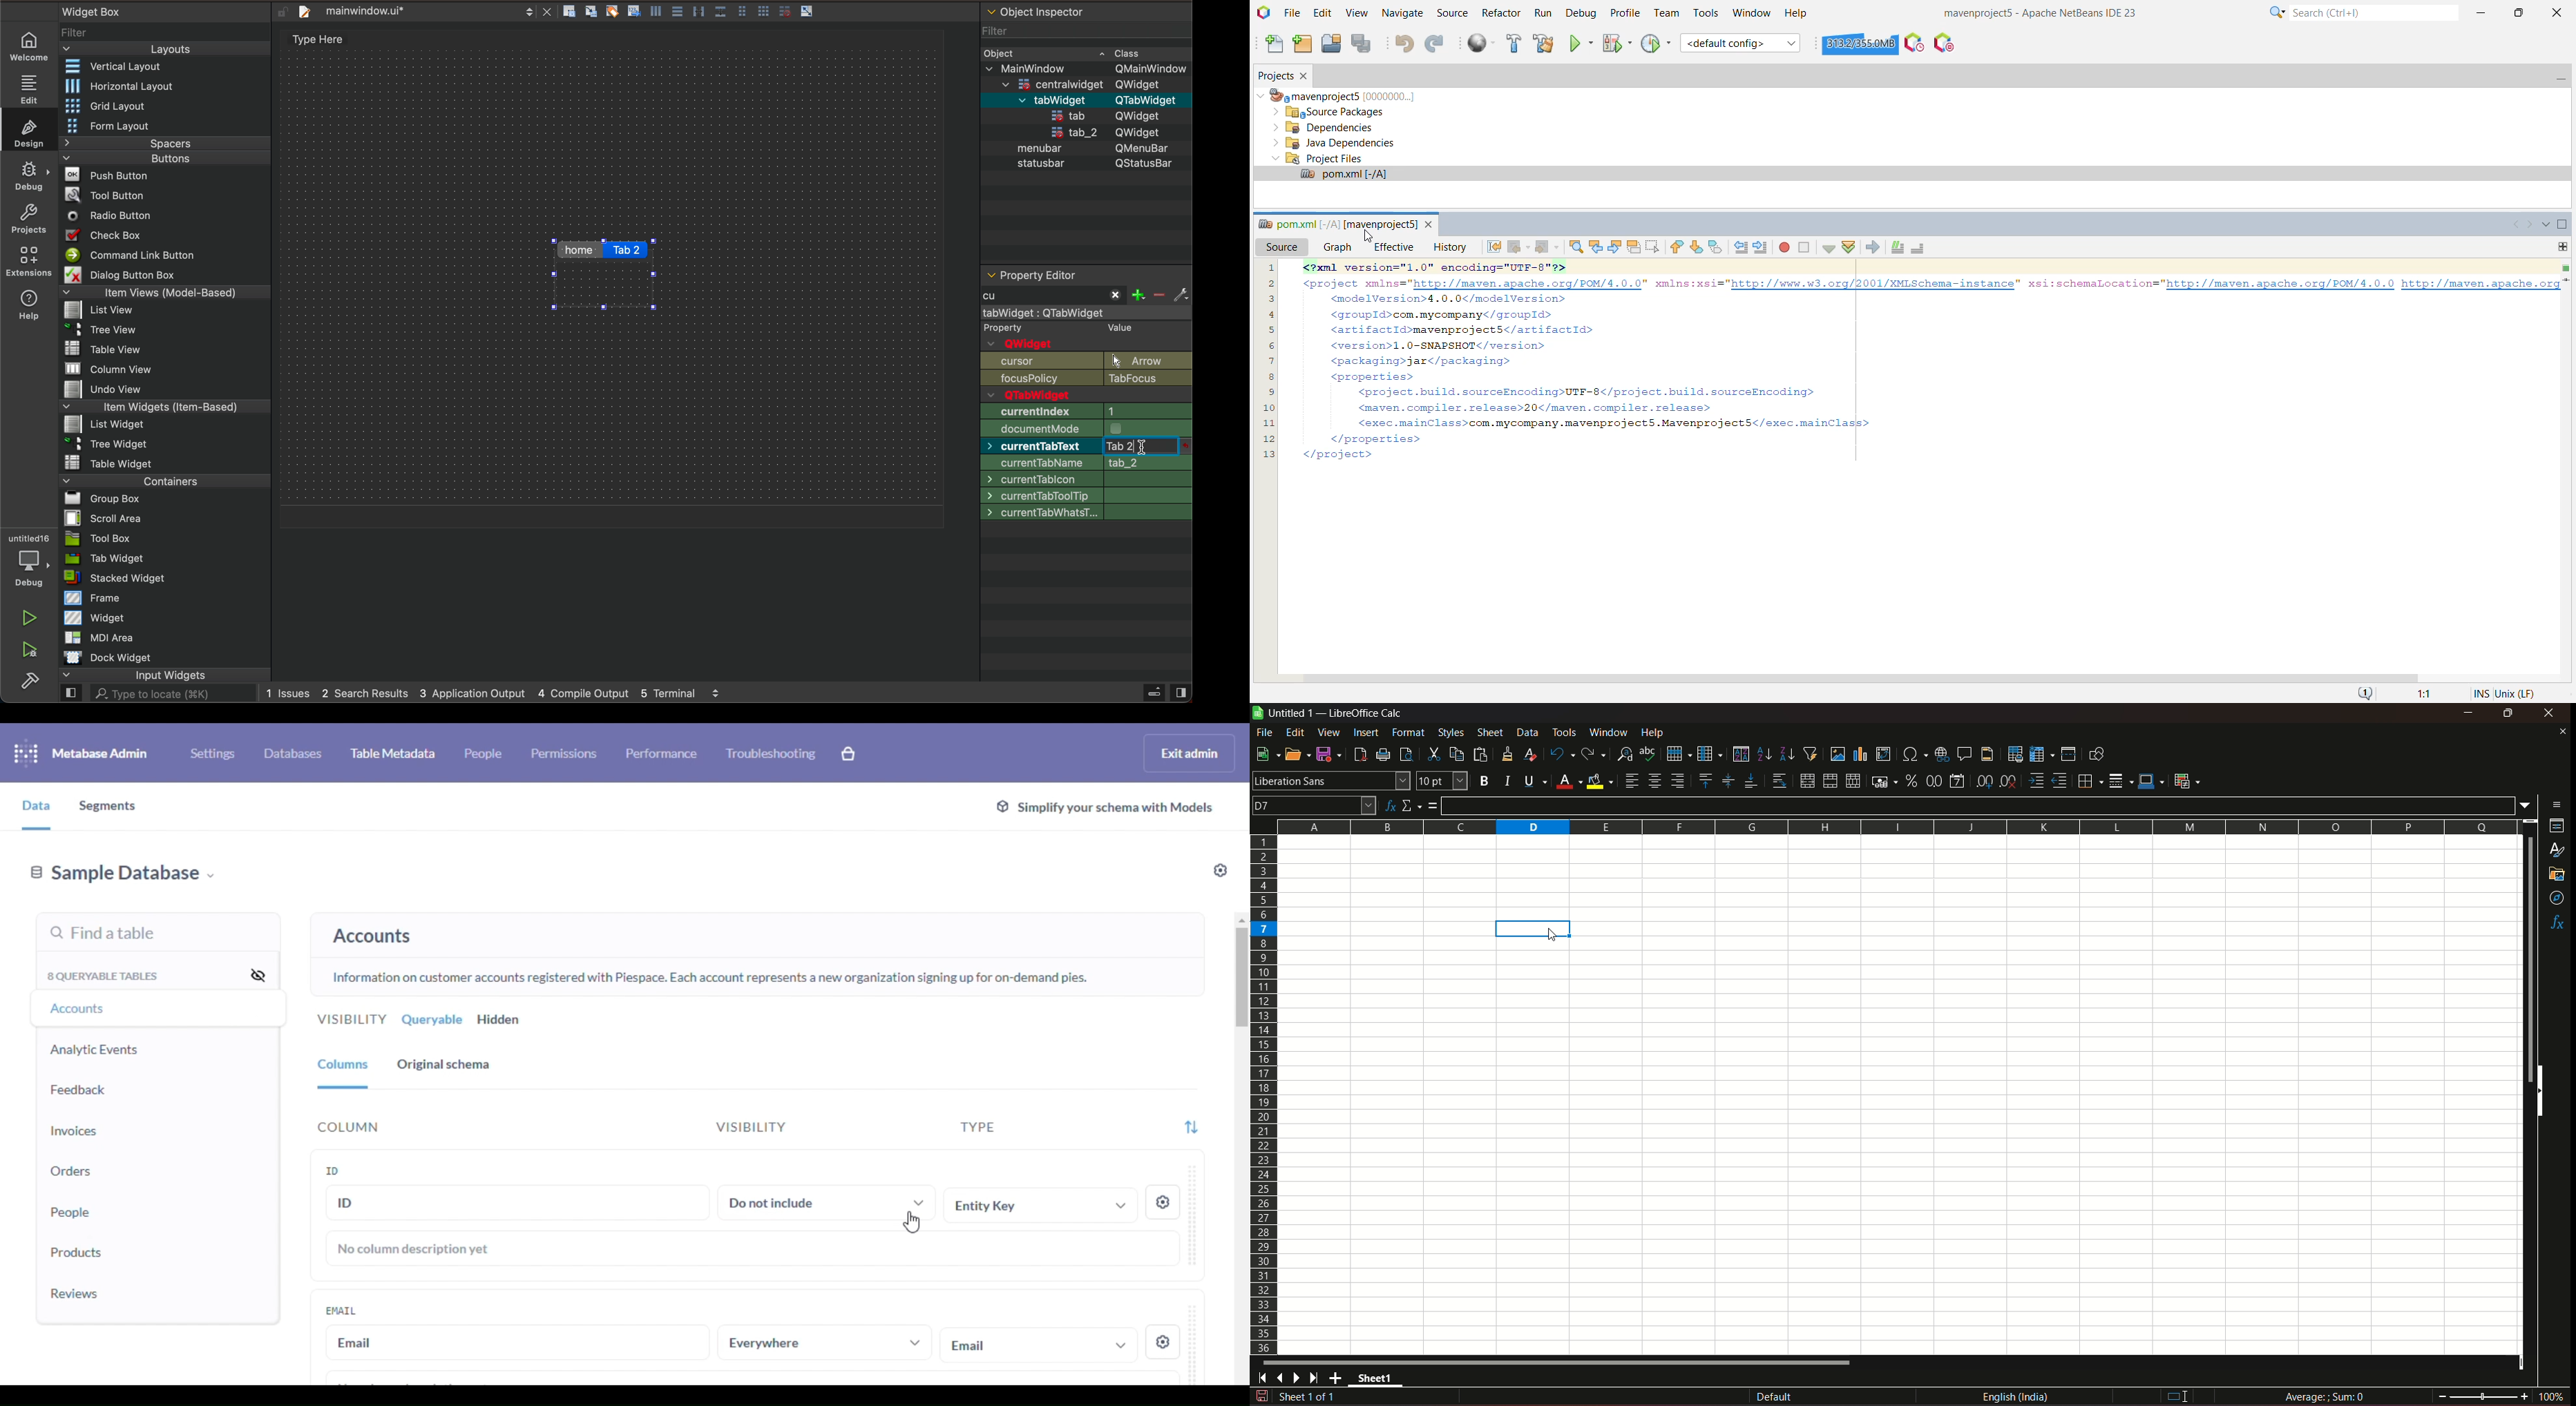 The height and width of the screenshot is (1428, 2576). Describe the element at coordinates (444, 1065) in the screenshot. I see `original schema` at that location.